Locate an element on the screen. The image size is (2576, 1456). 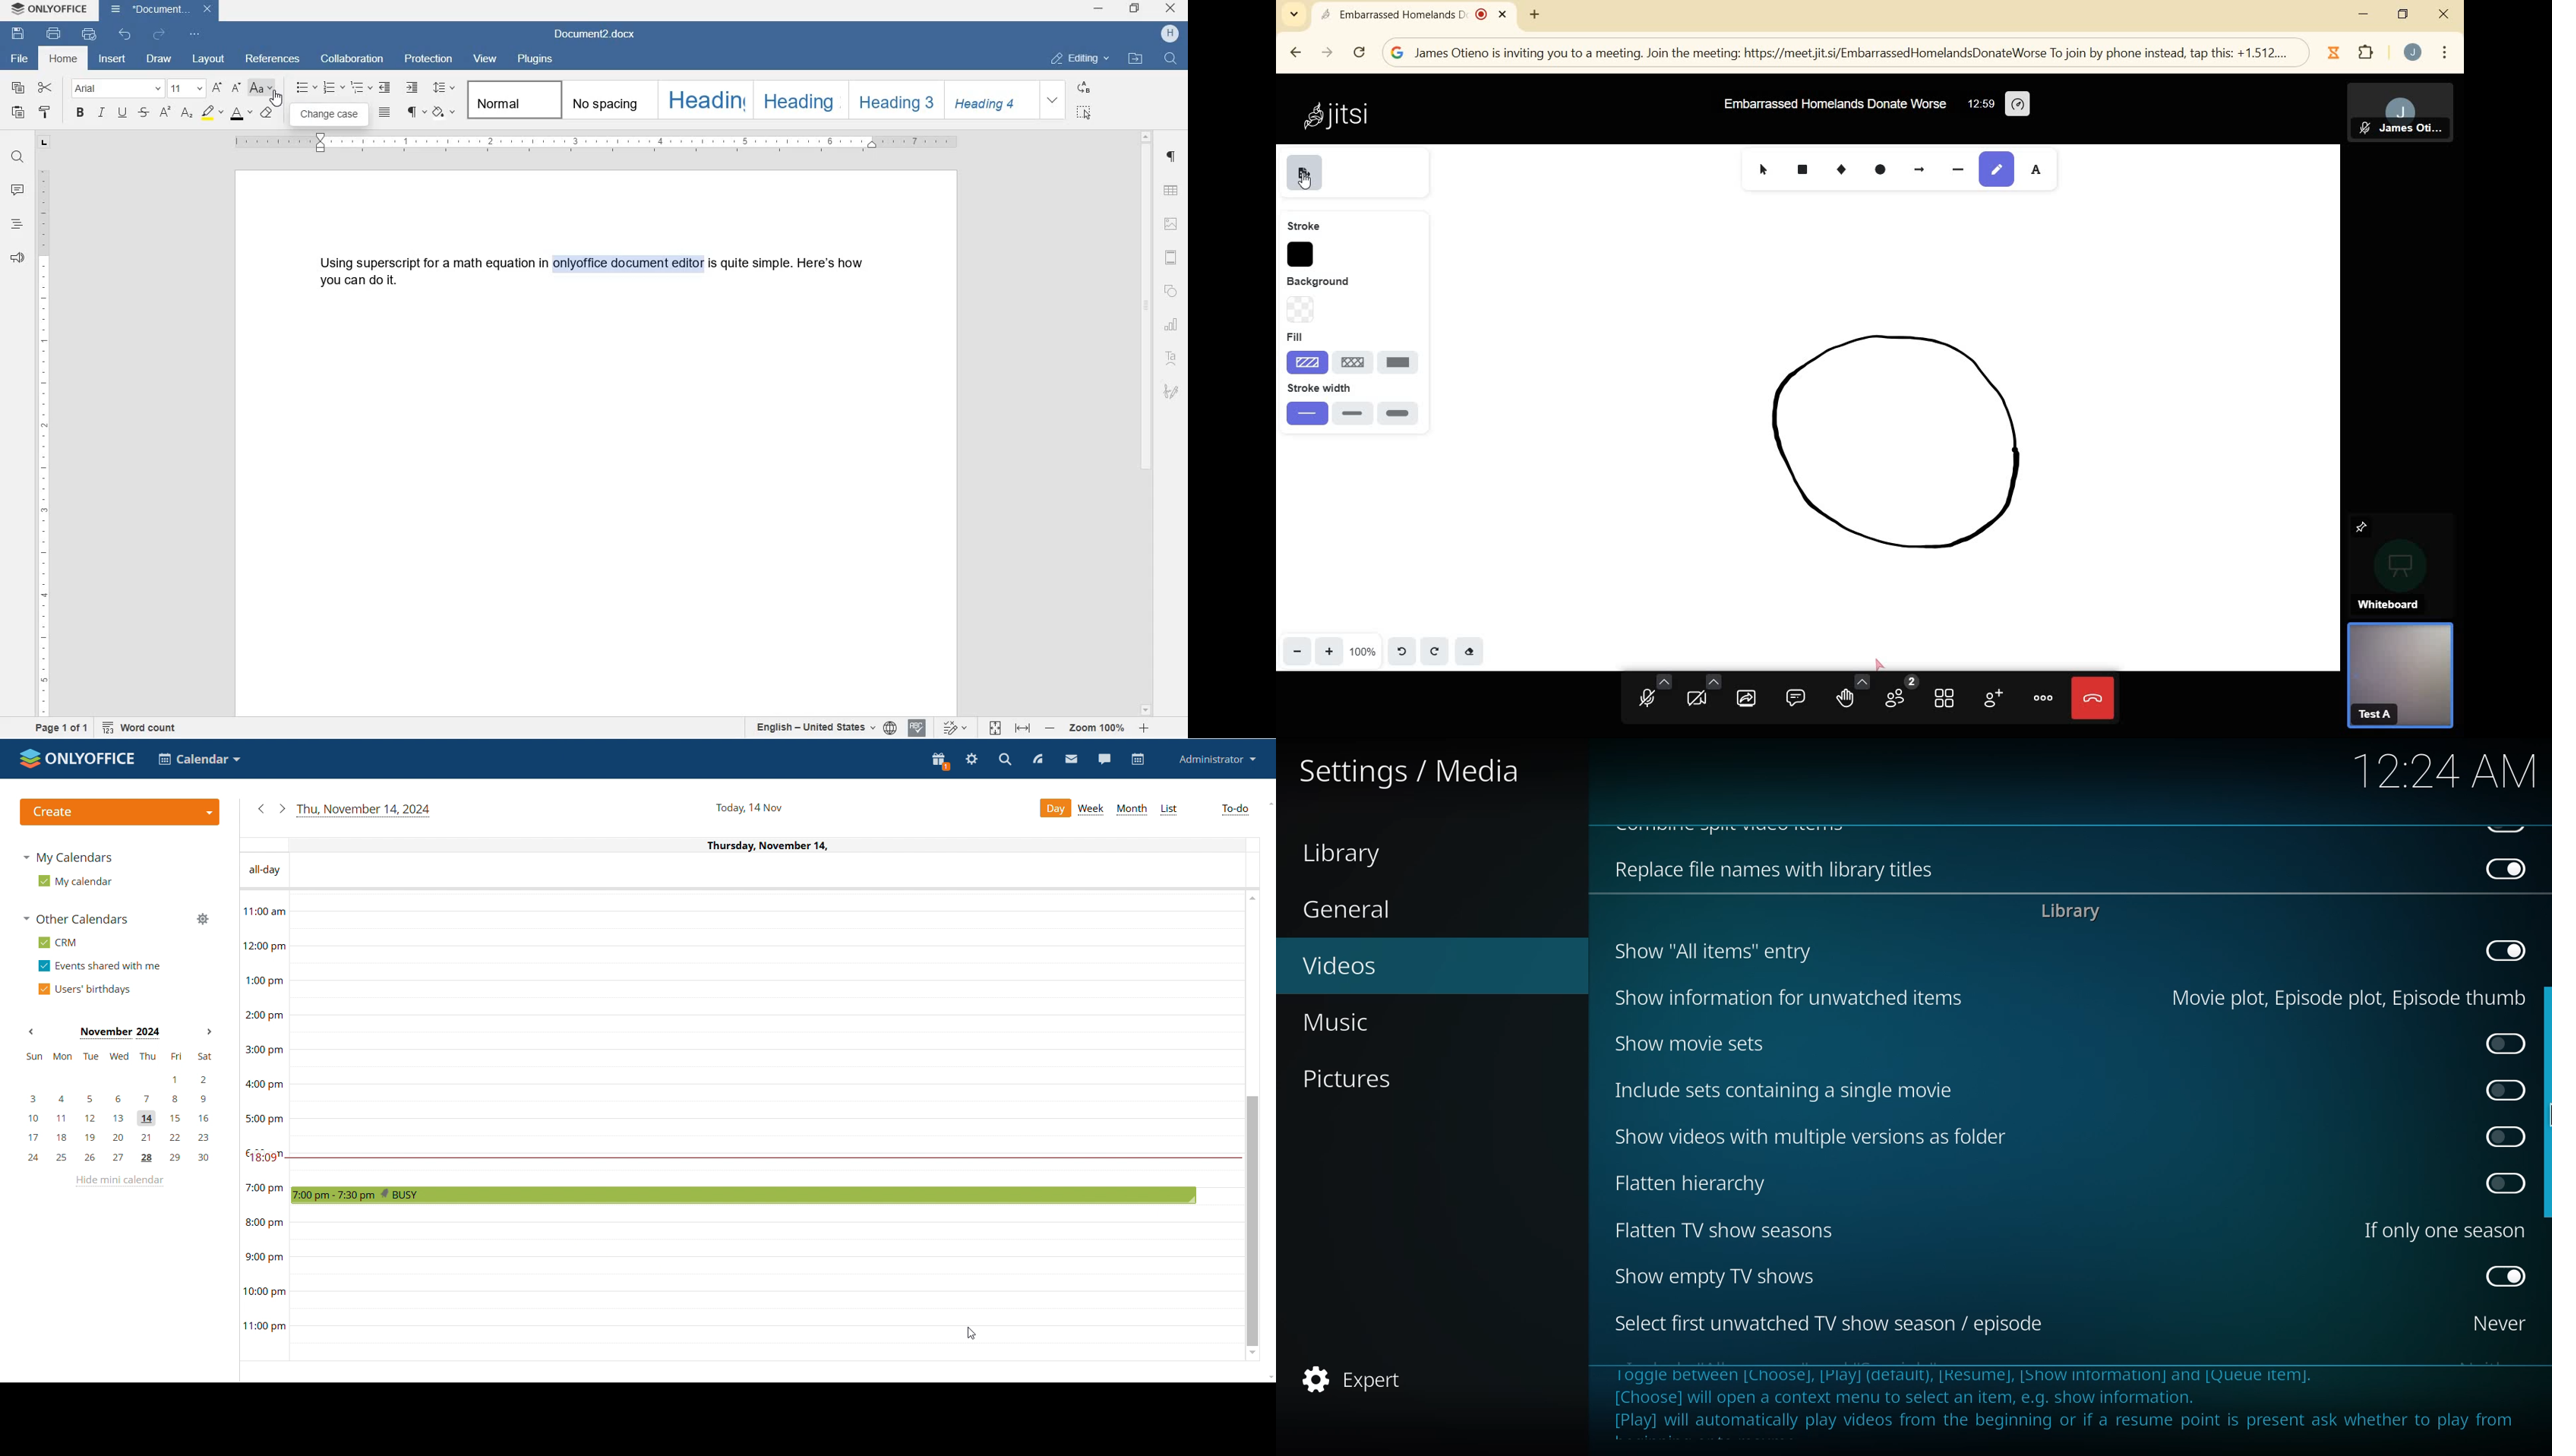
zoom in or zoom out is located at coordinates (1097, 728).